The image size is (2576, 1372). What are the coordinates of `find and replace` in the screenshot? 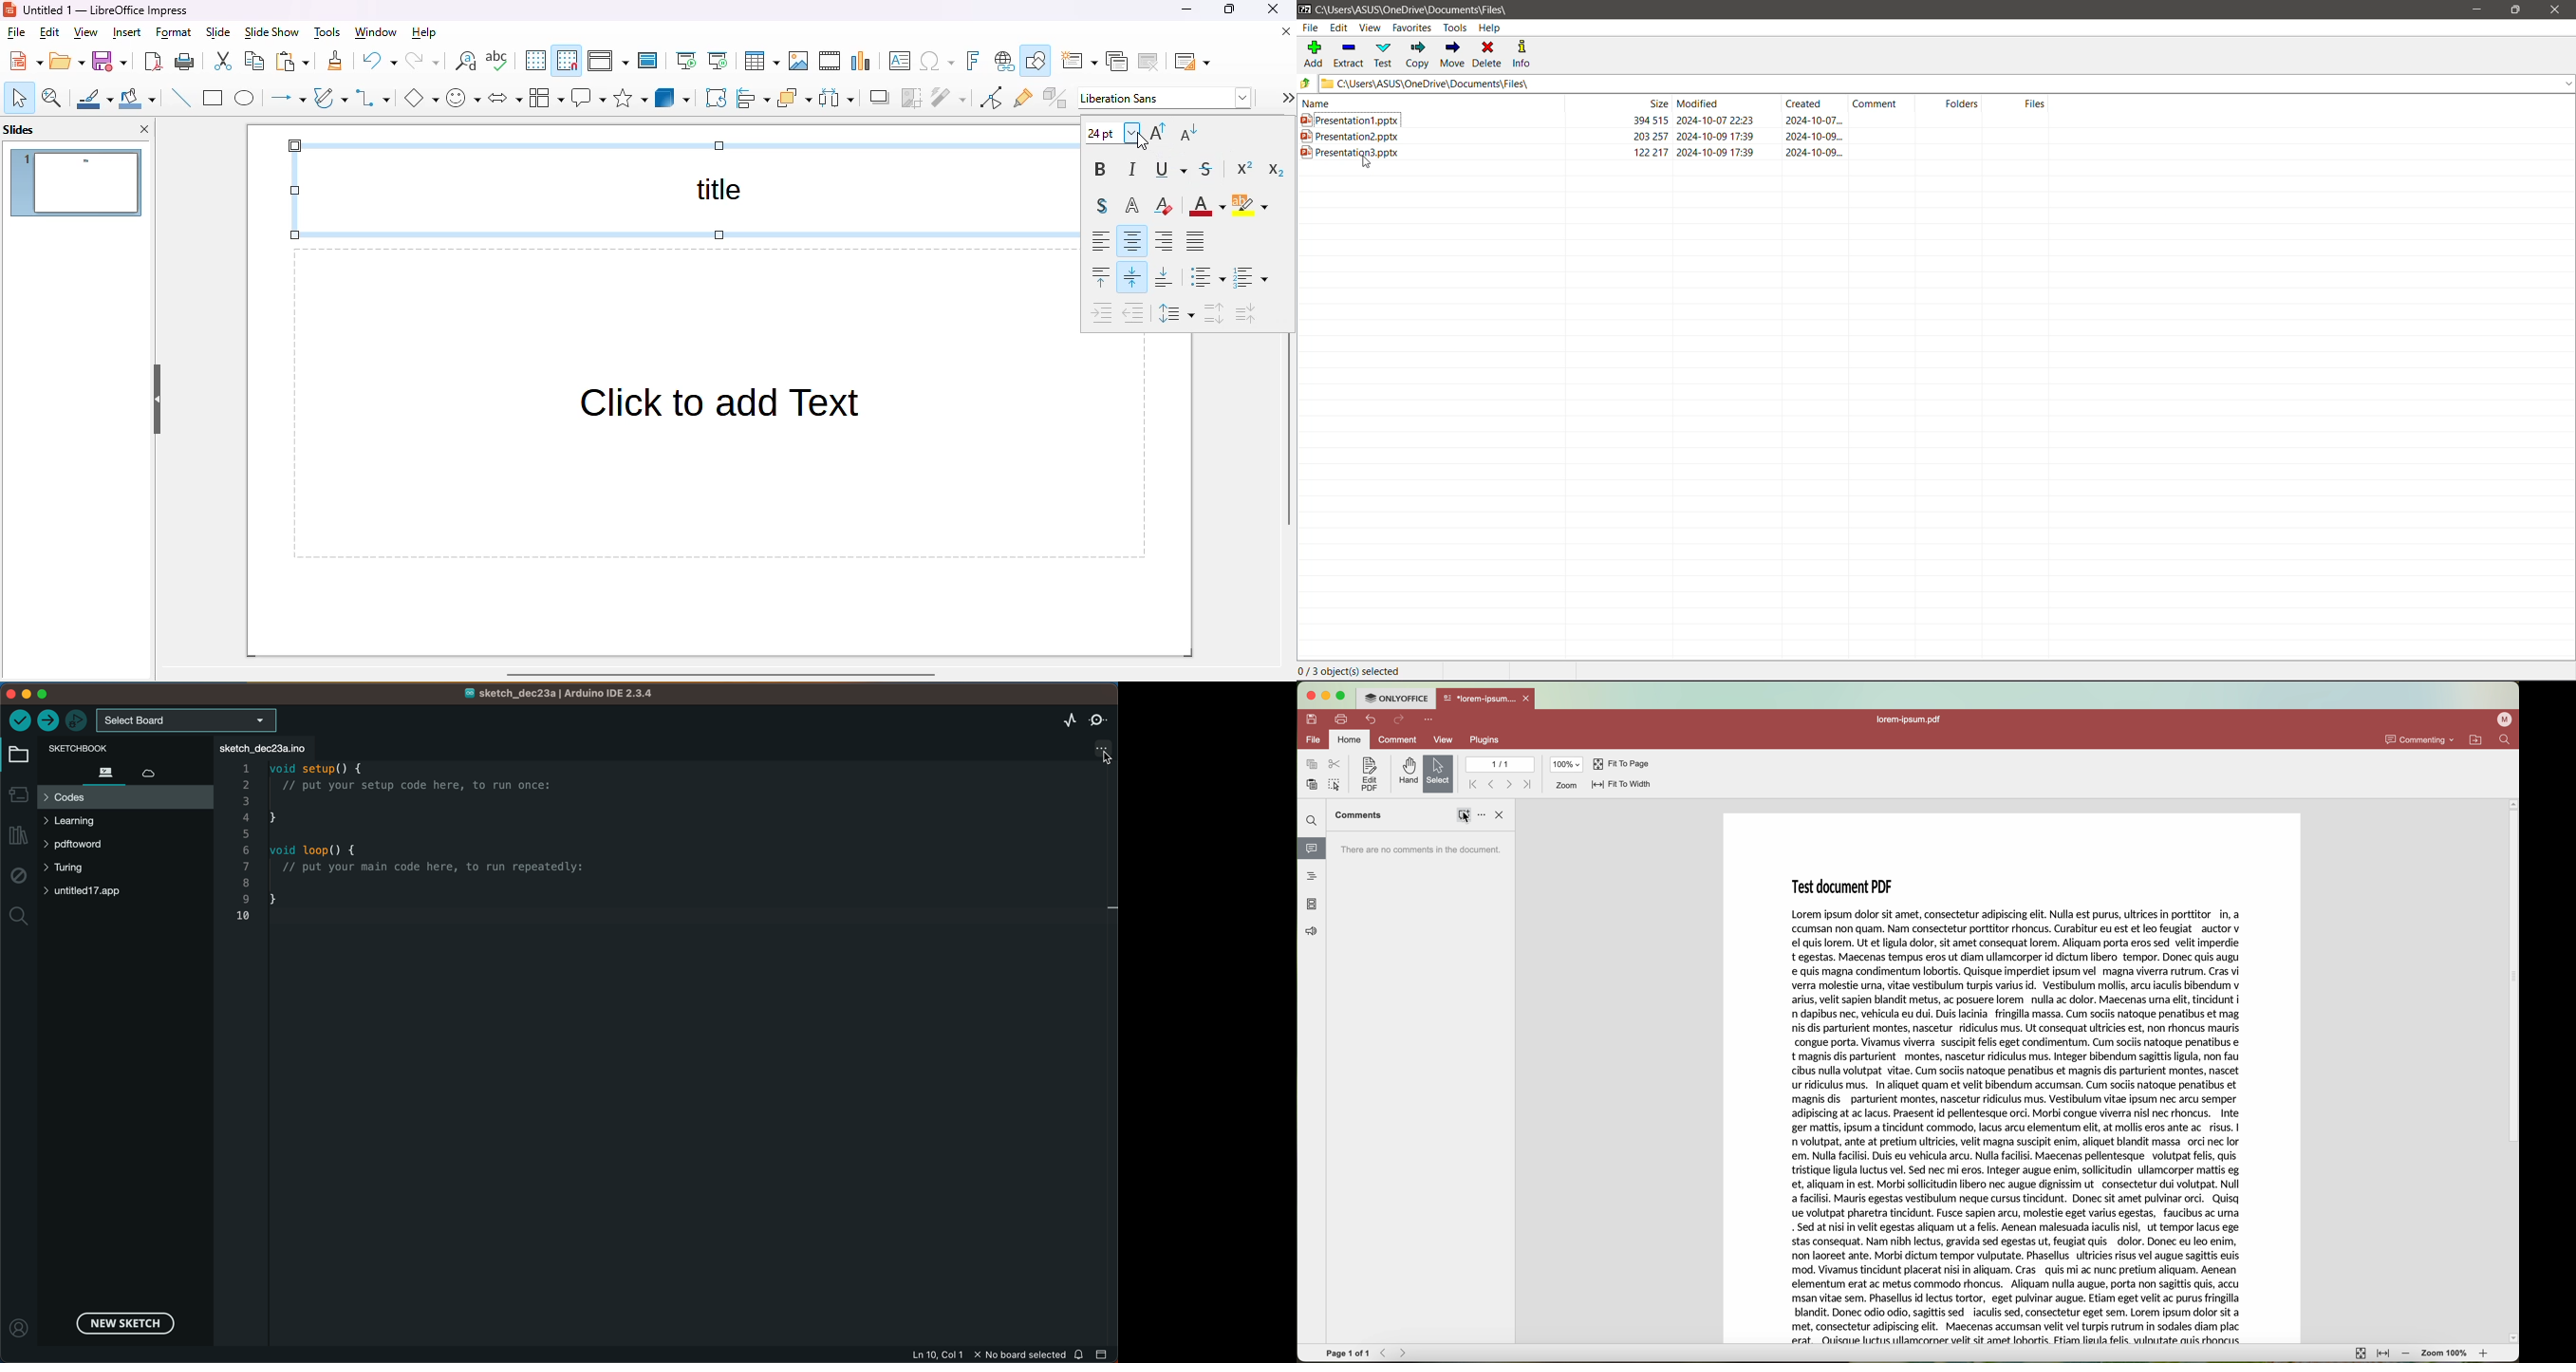 It's located at (466, 61).